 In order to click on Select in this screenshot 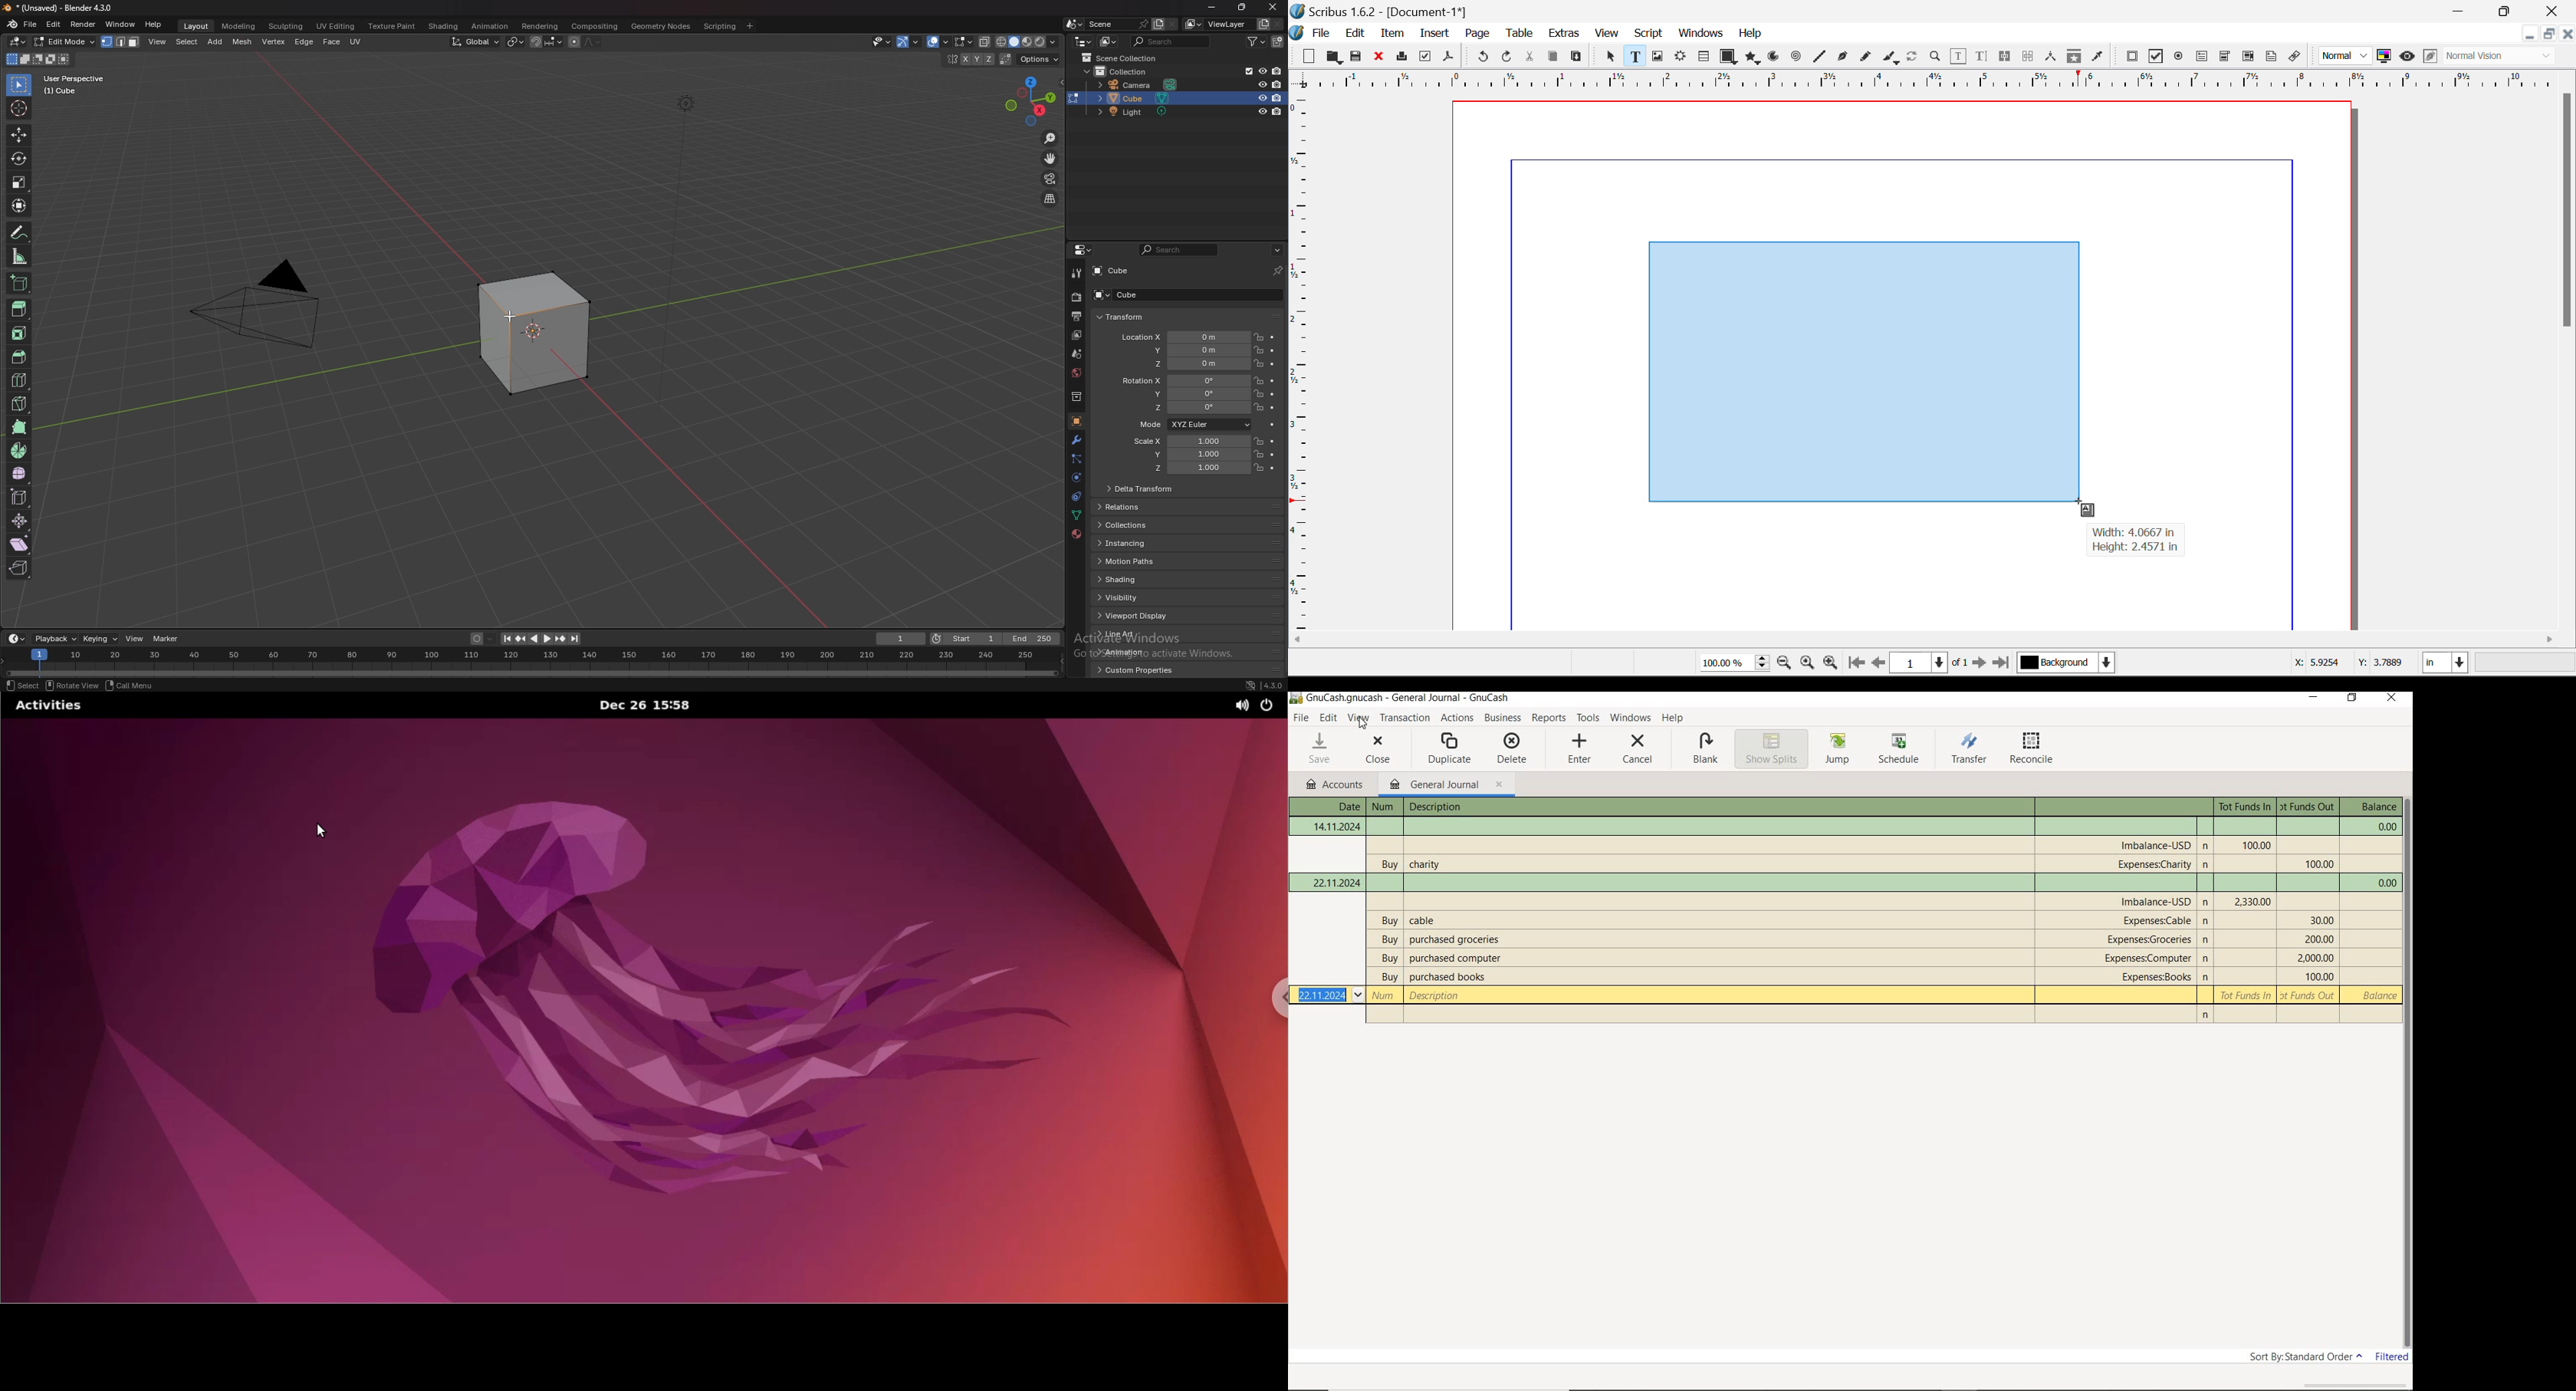, I will do `click(1609, 56)`.